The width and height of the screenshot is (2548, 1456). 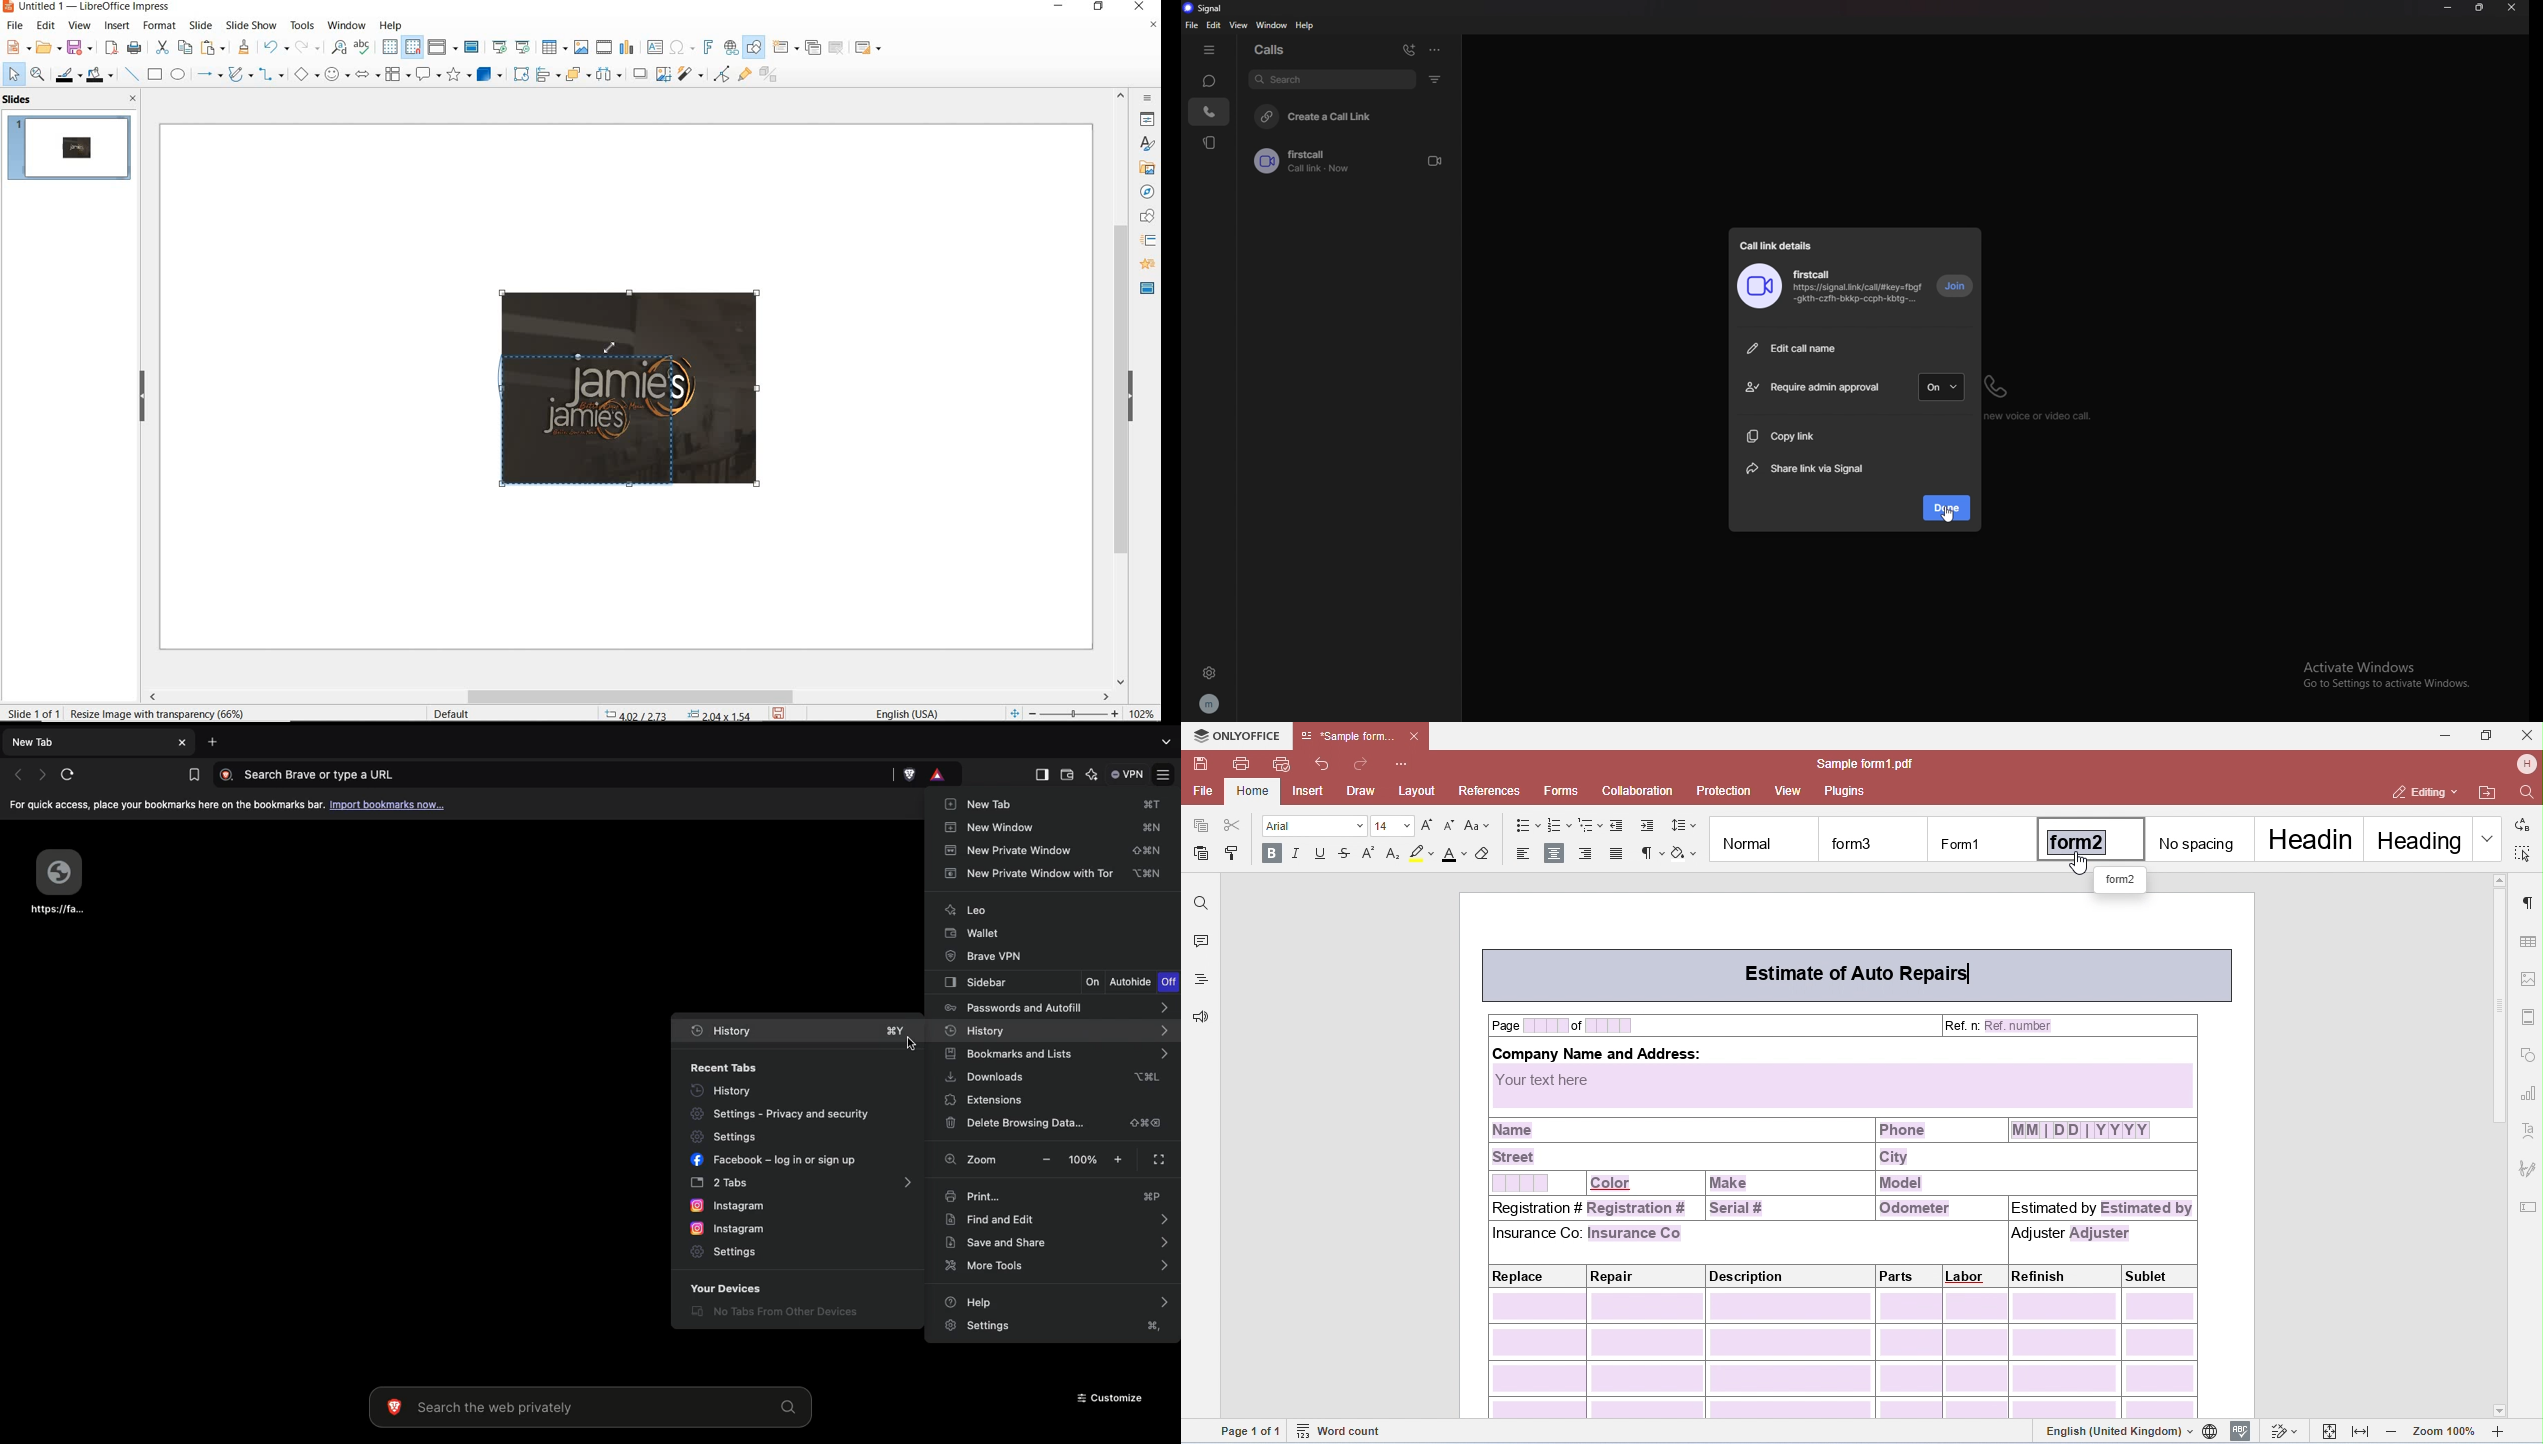 I want to click on slide transition, so click(x=1148, y=241).